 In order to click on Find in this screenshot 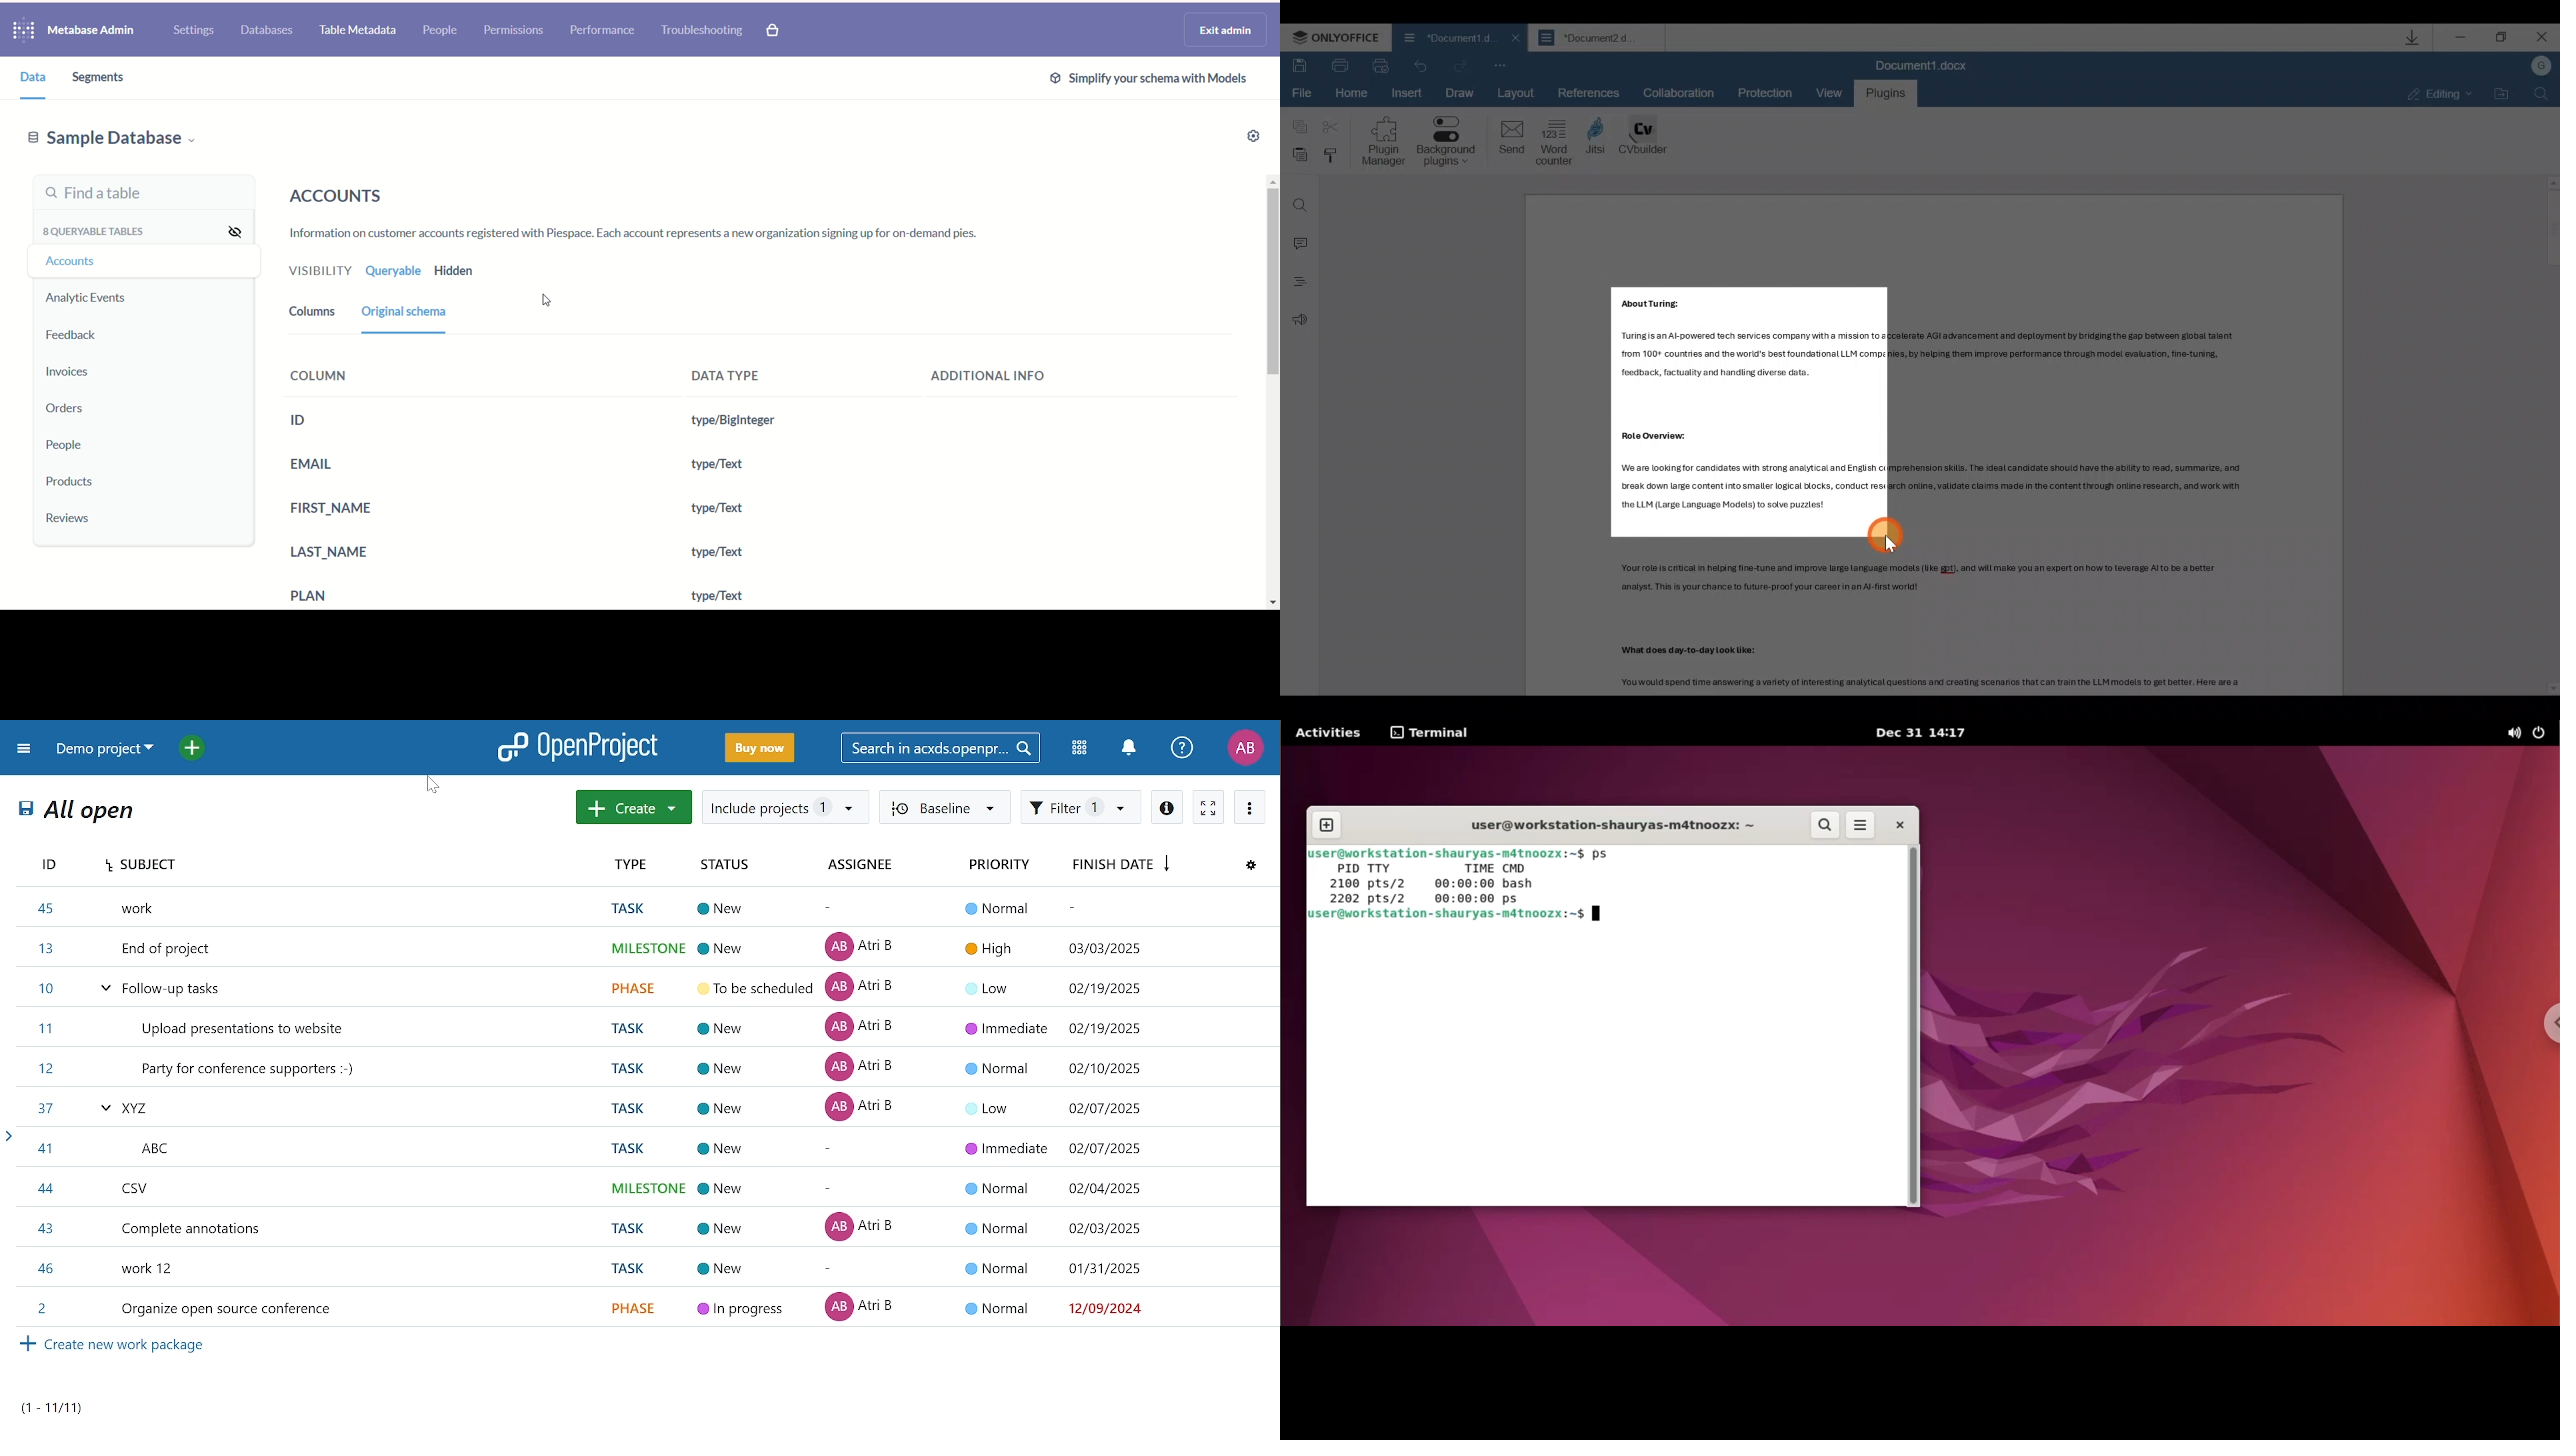, I will do `click(2542, 98)`.